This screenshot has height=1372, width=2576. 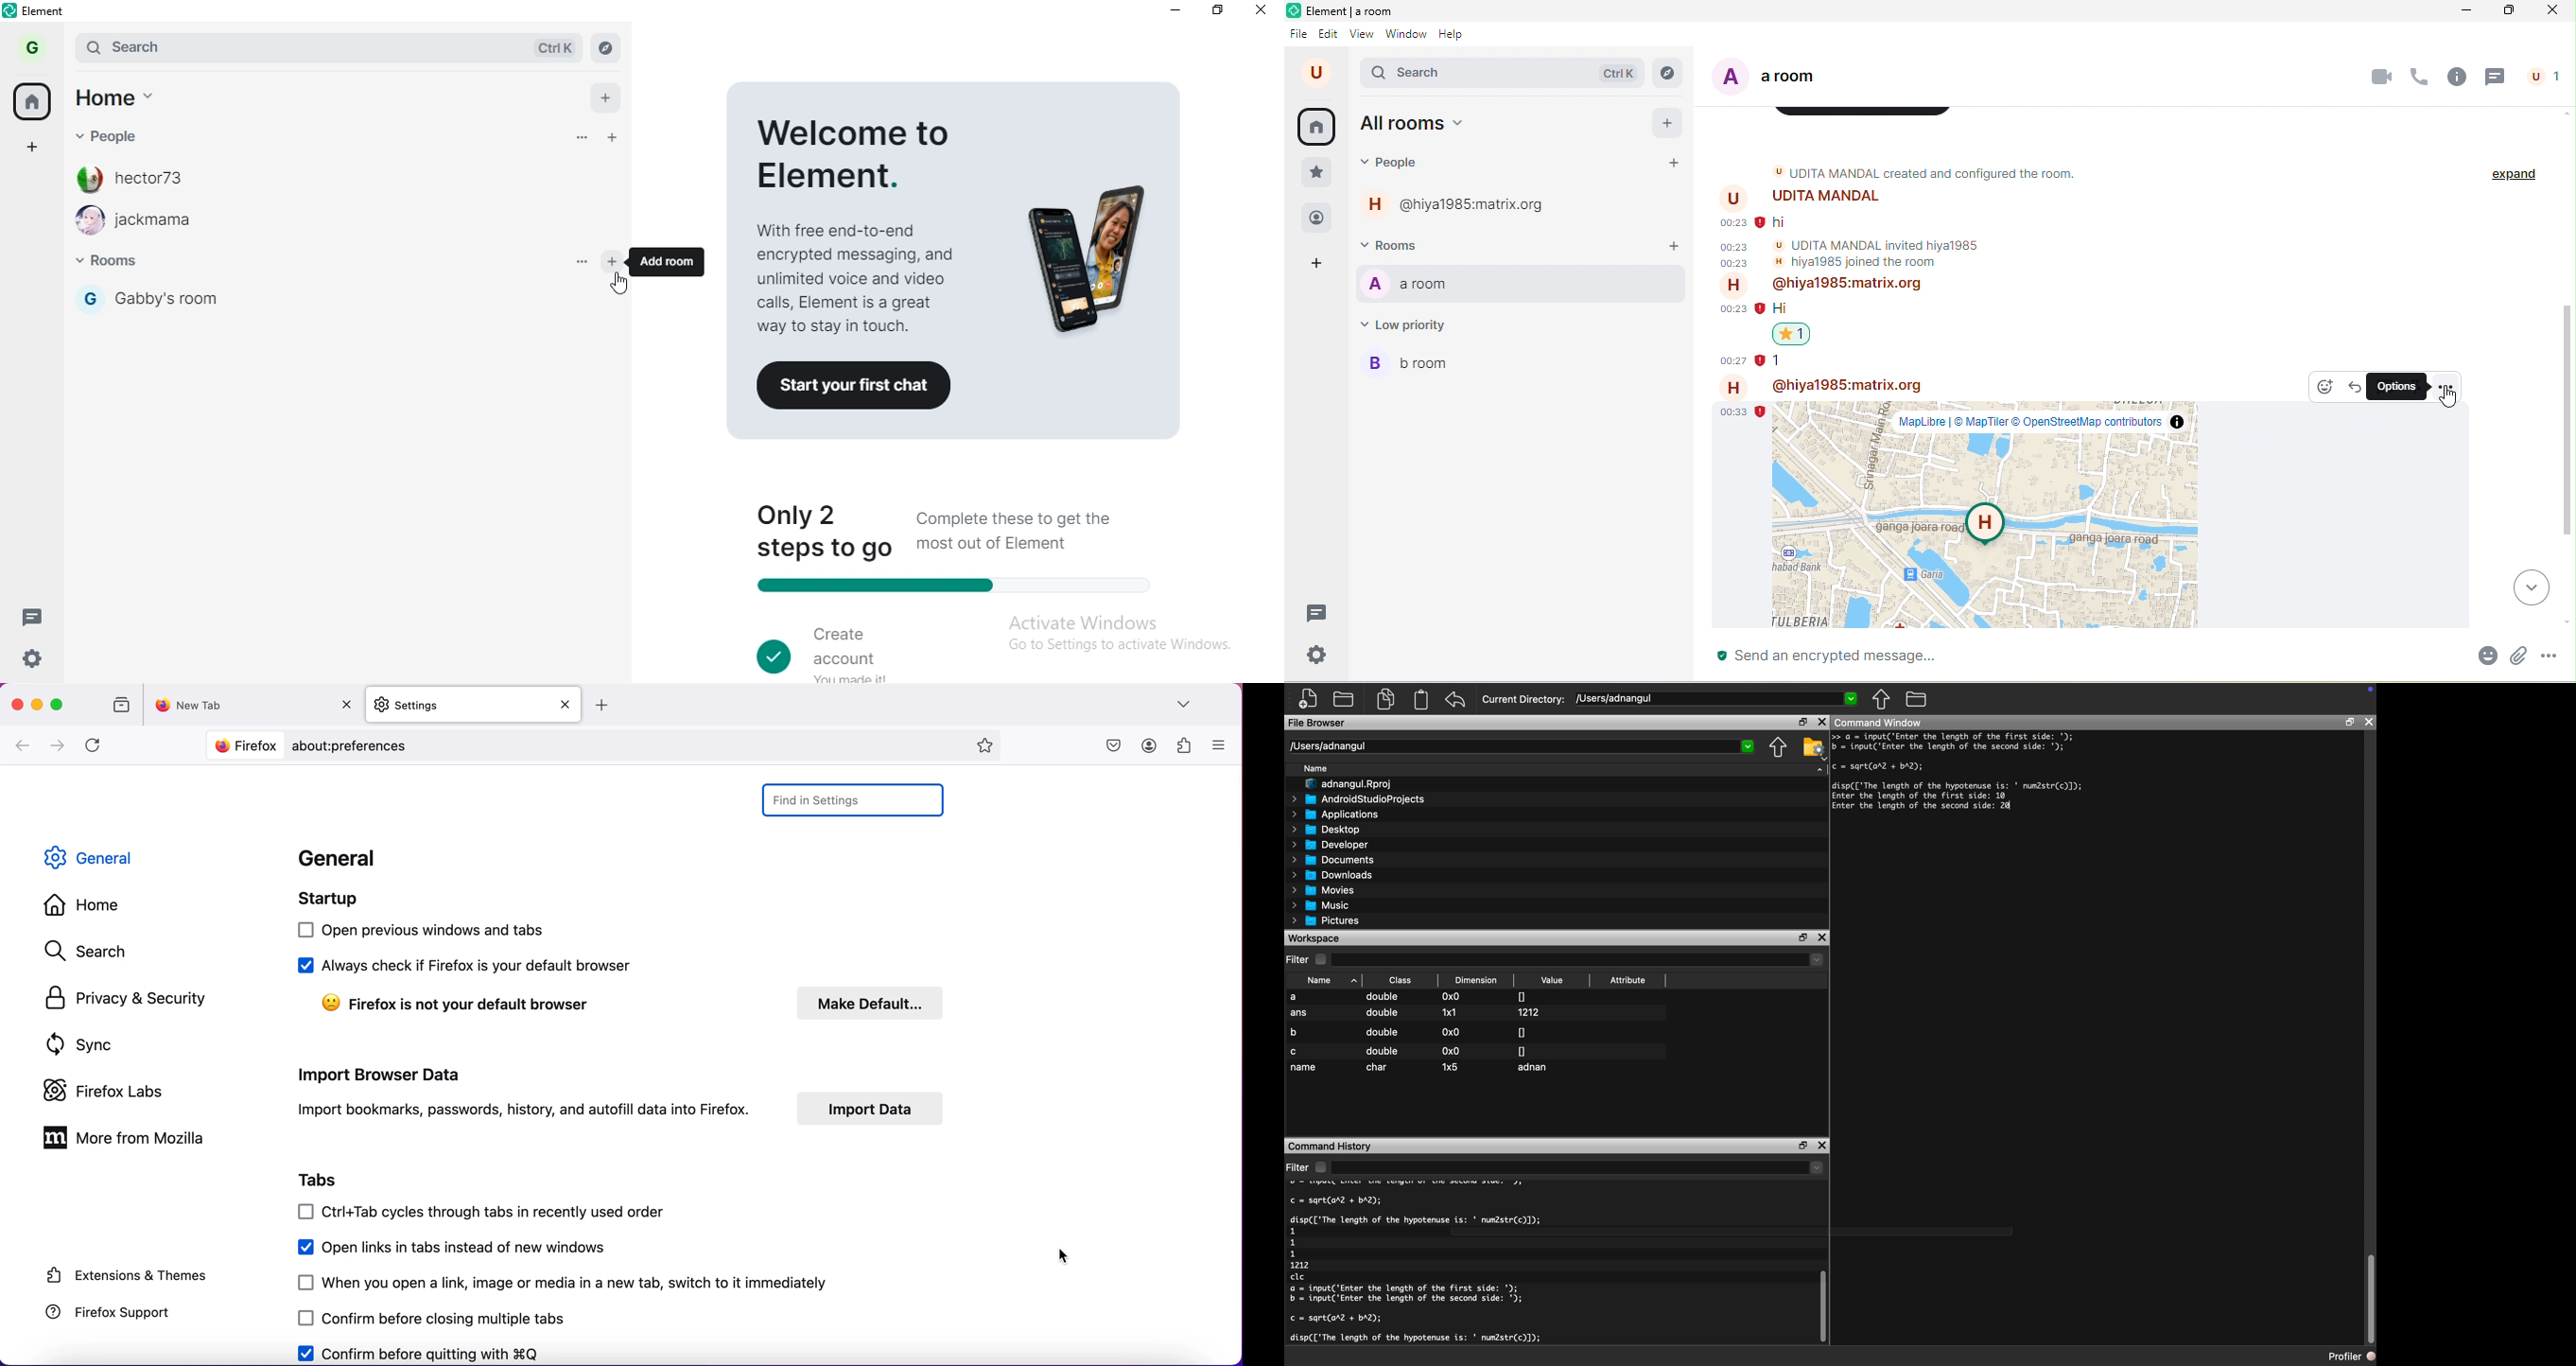 I want to click on new tab, so click(x=238, y=703).